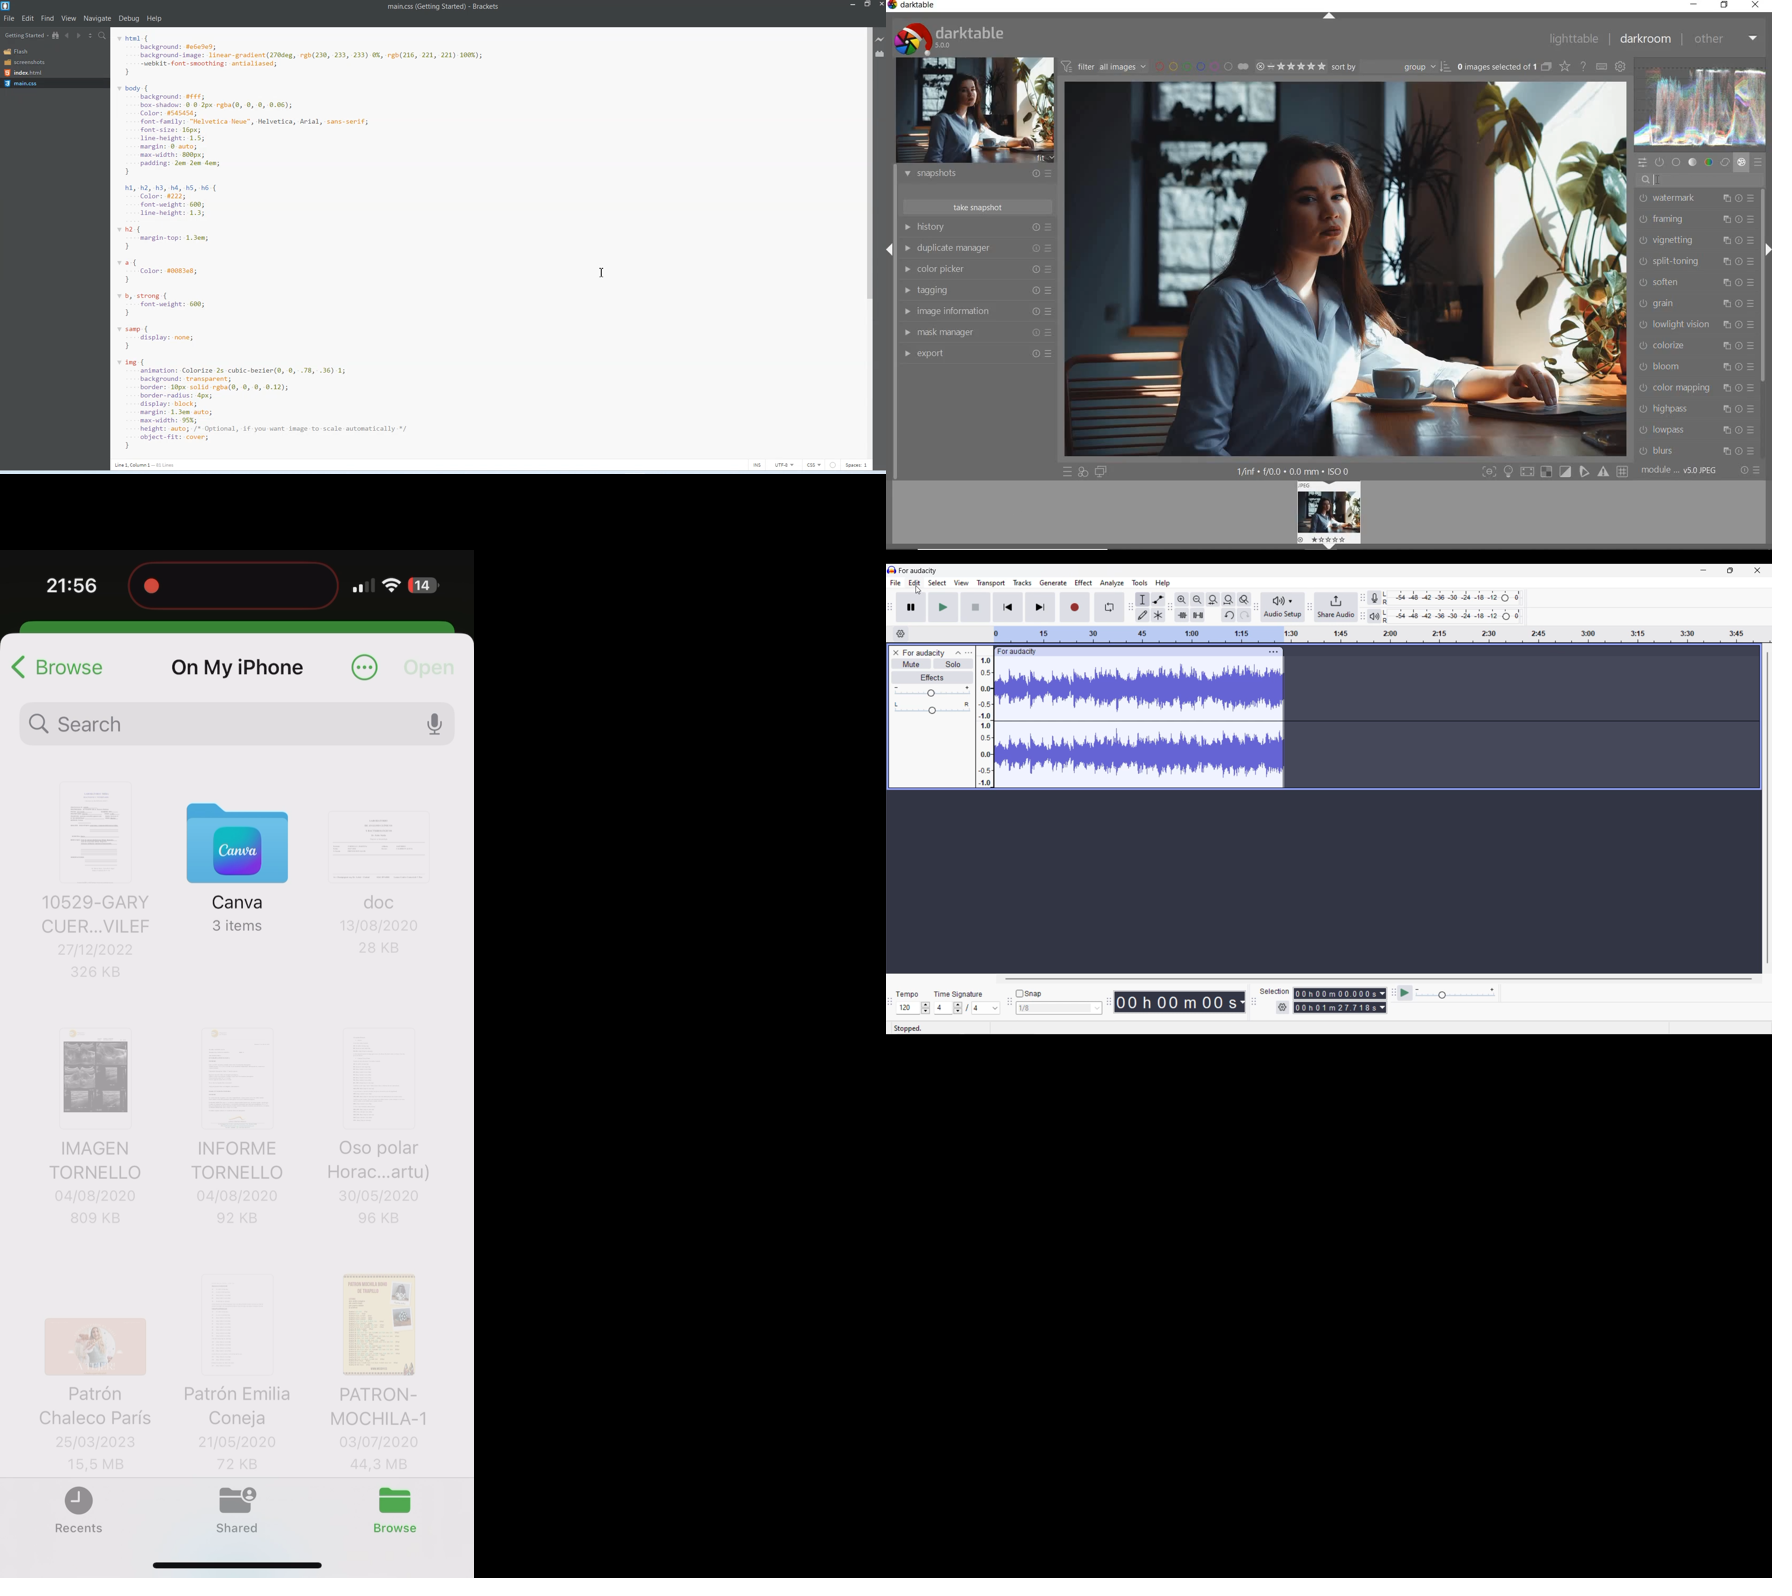  Describe the element at coordinates (908, 1028) in the screenshot. I see `stopped` at that location.